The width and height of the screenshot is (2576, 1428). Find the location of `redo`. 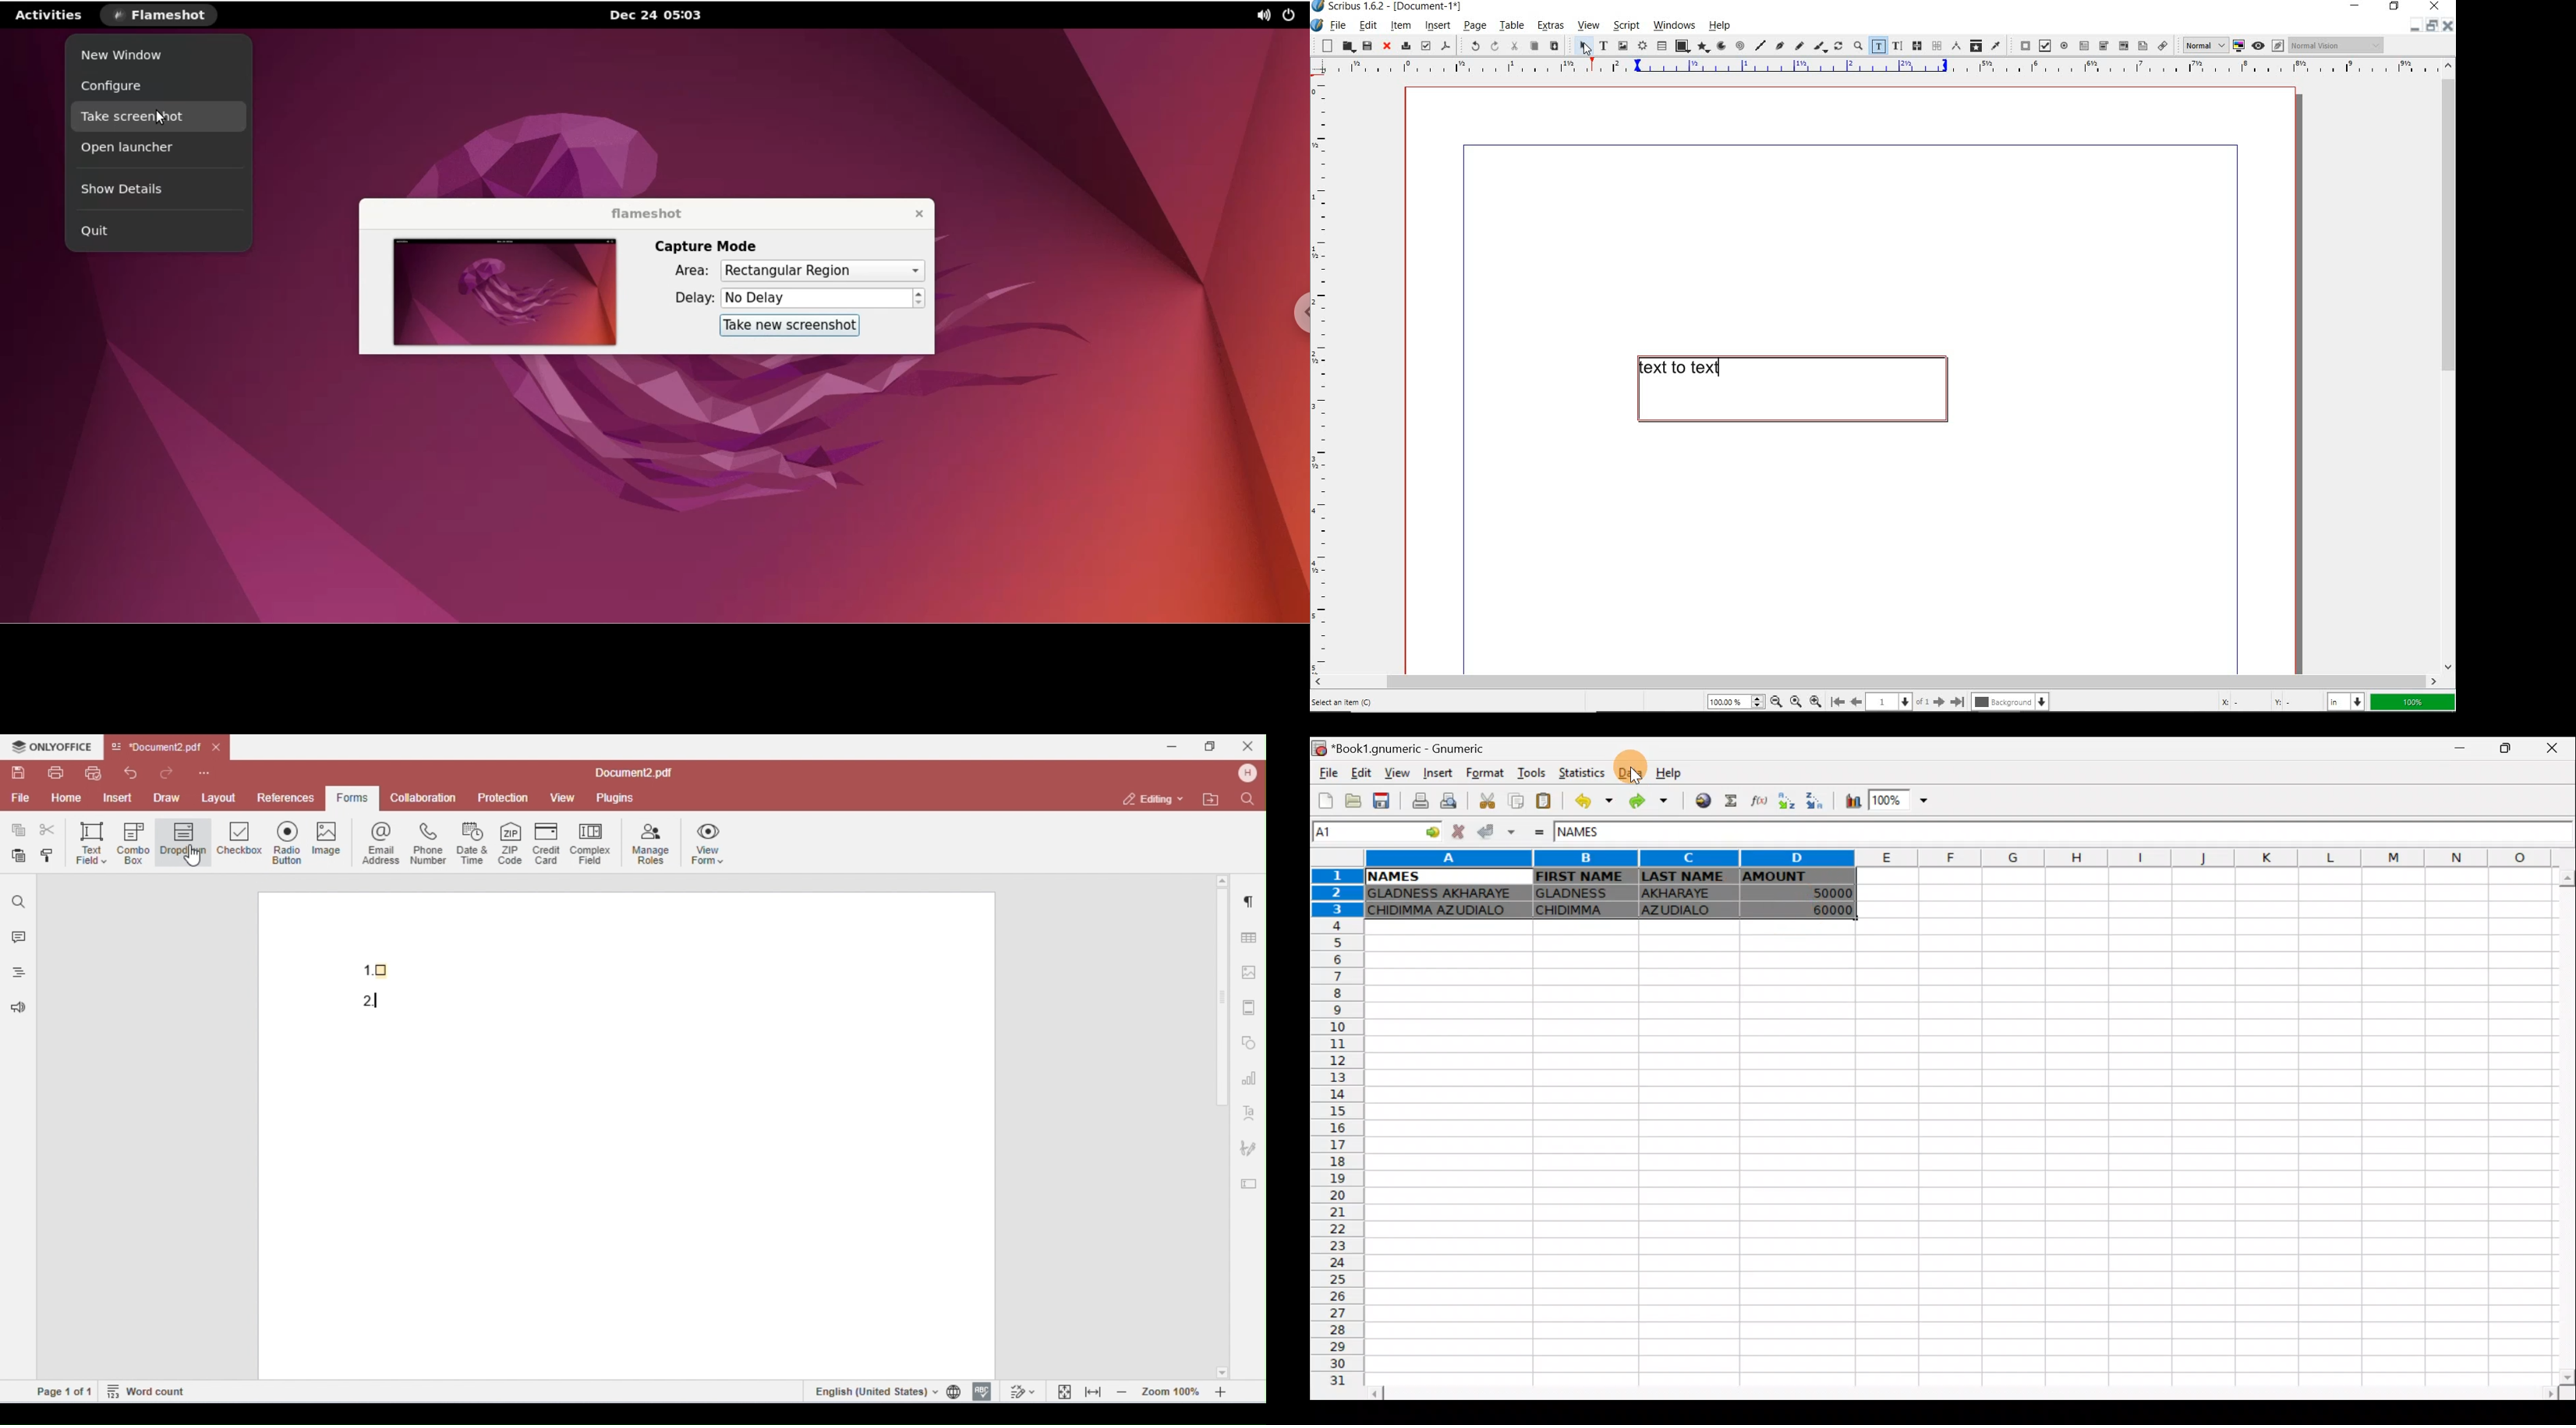

redo is located at coordinates (1493, 46).